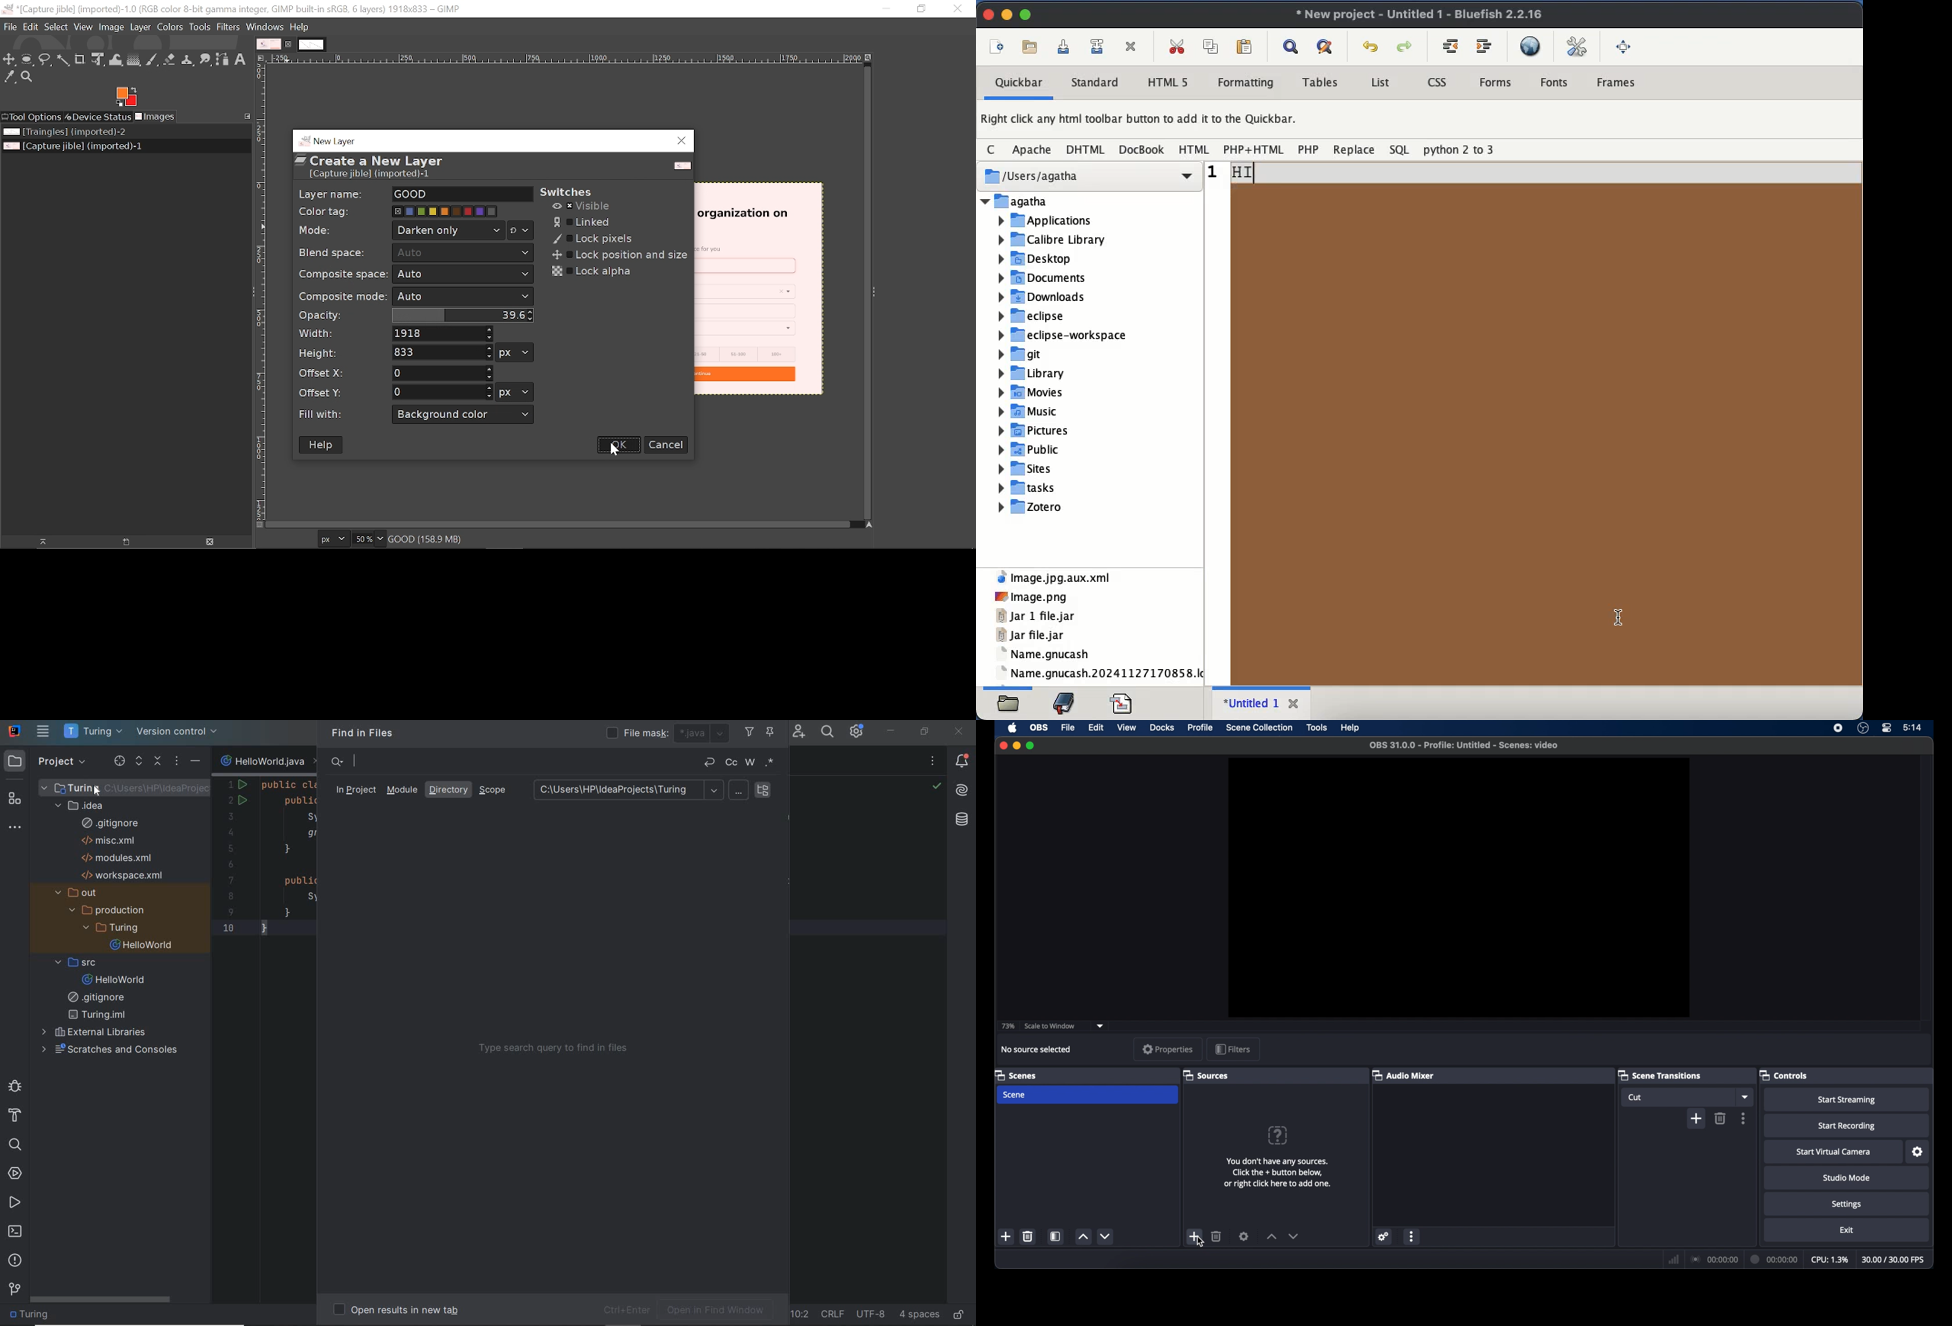  Describe the element at coordinates (1403, 1075) in the screenshot. I see `audiomixer` at that location.